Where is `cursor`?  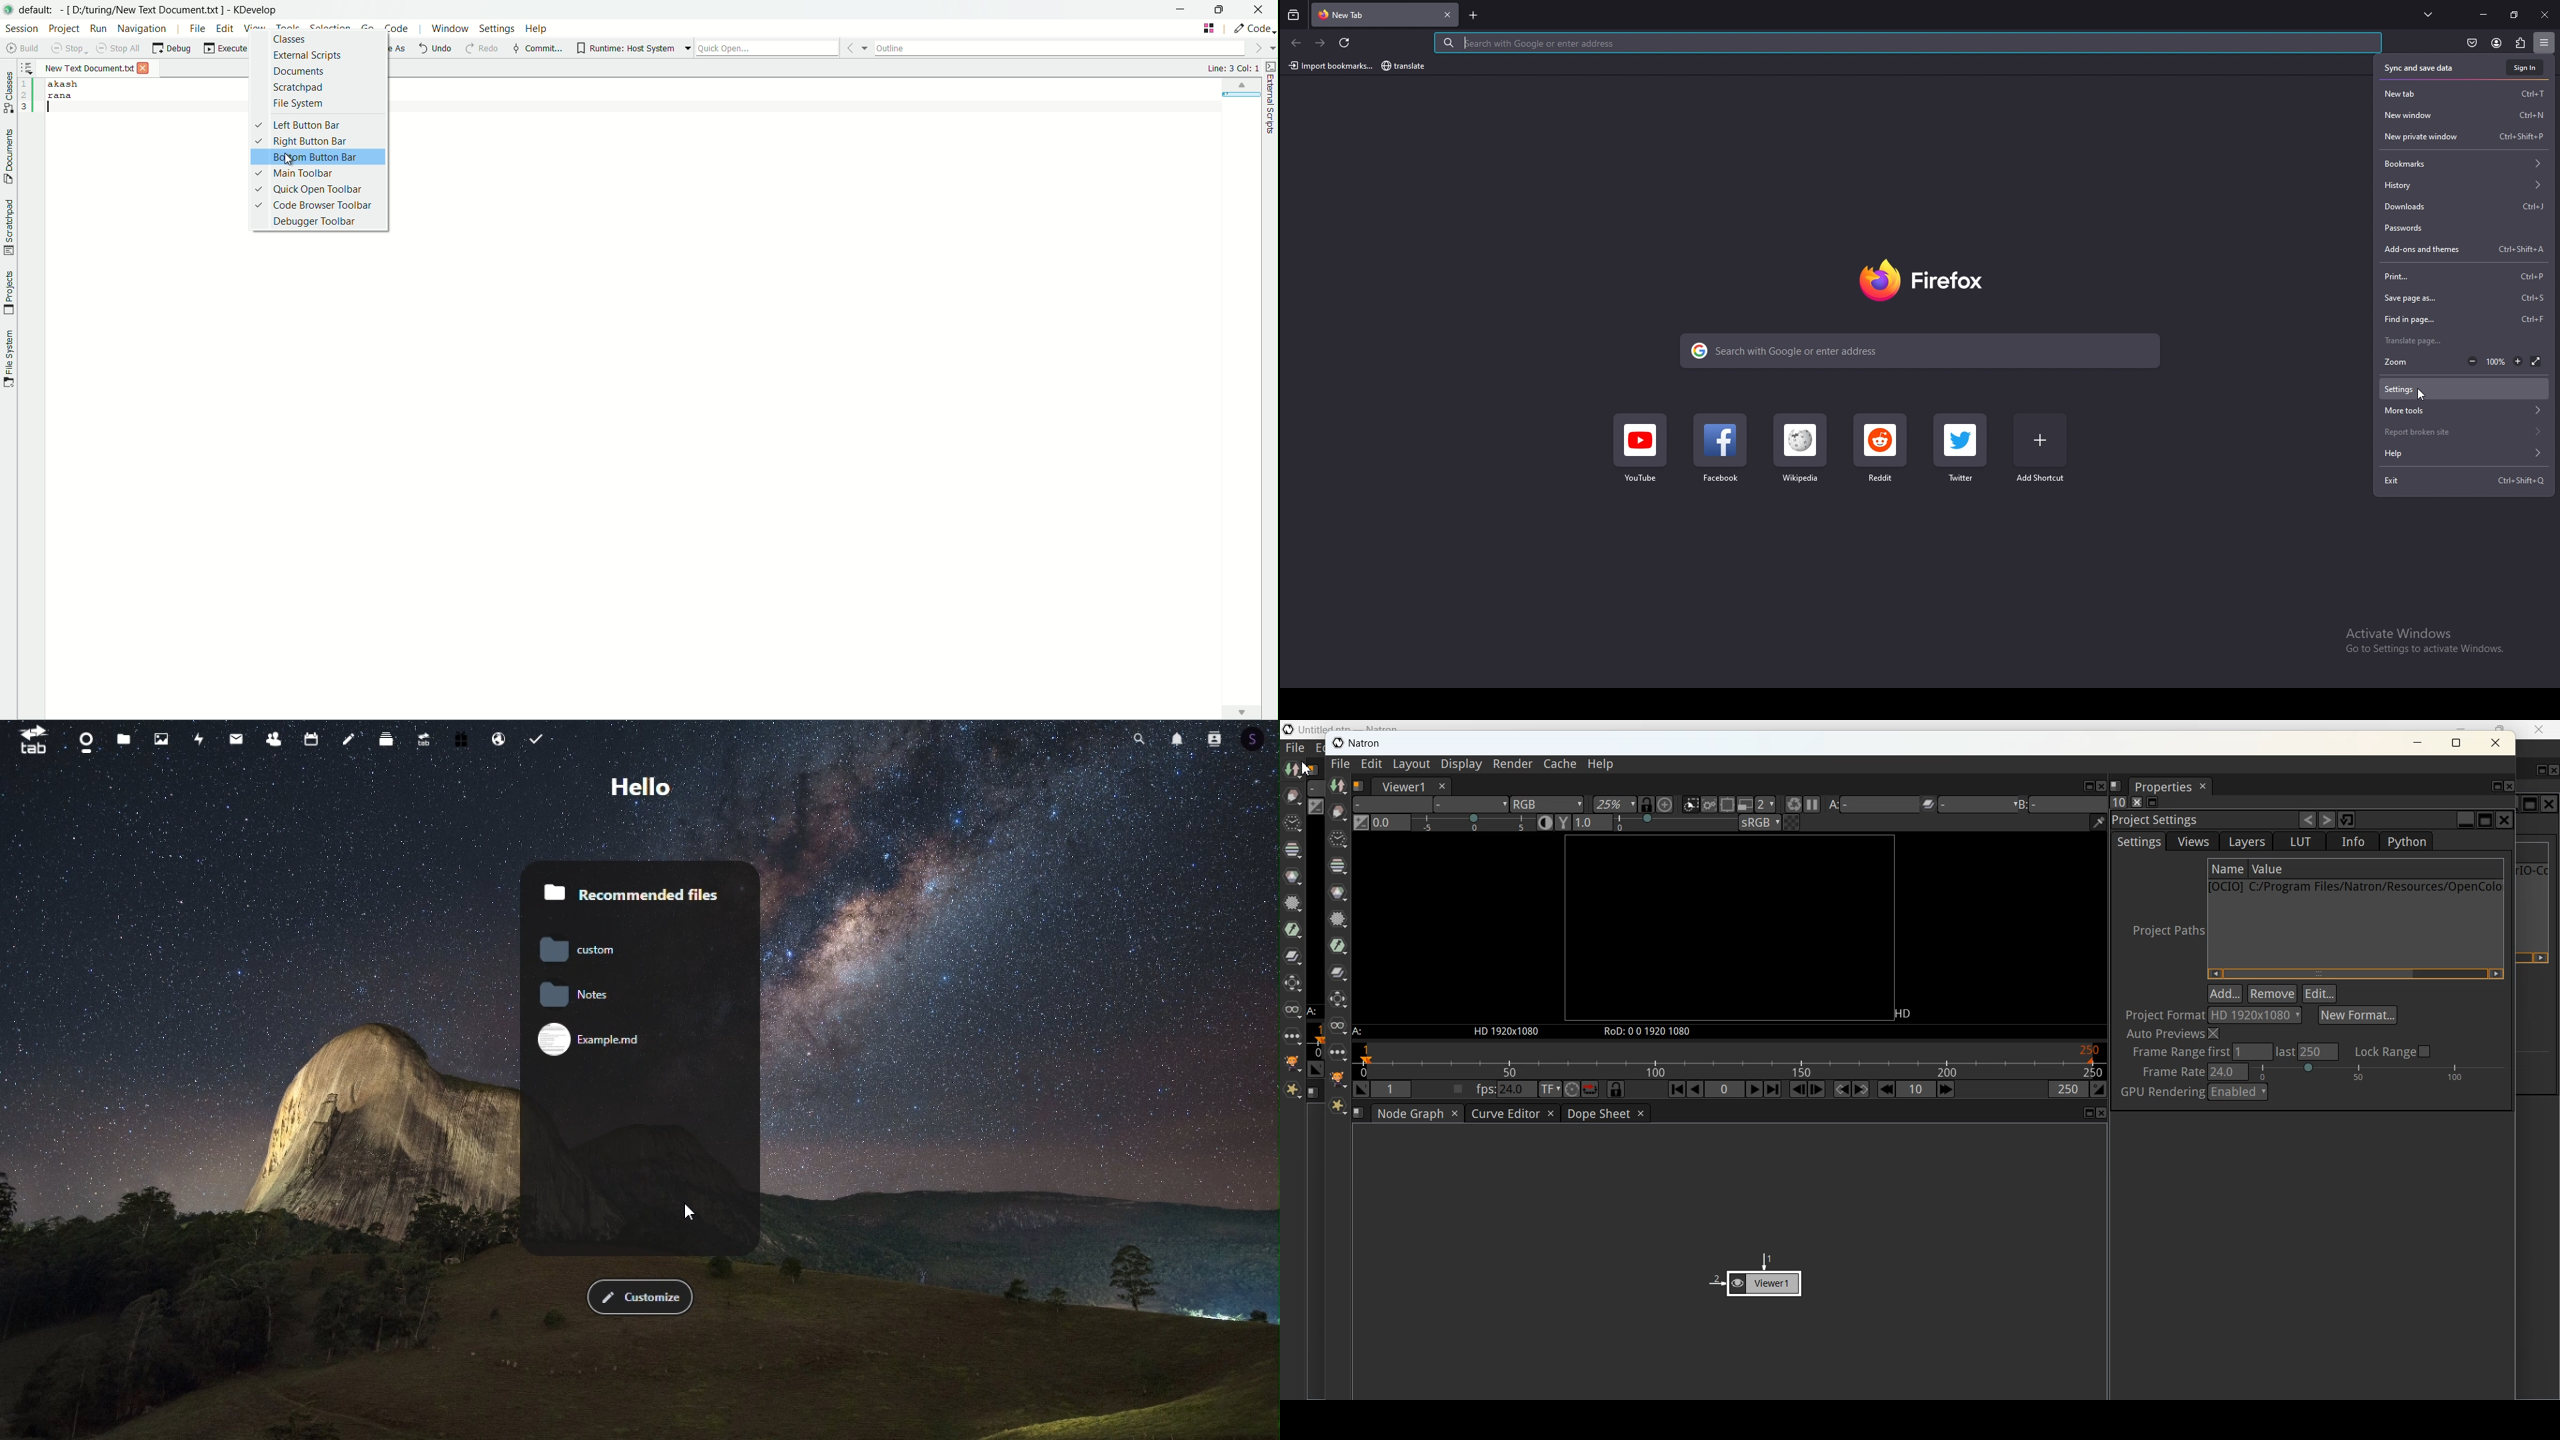 cursor is located at coordinates (2423, 395).